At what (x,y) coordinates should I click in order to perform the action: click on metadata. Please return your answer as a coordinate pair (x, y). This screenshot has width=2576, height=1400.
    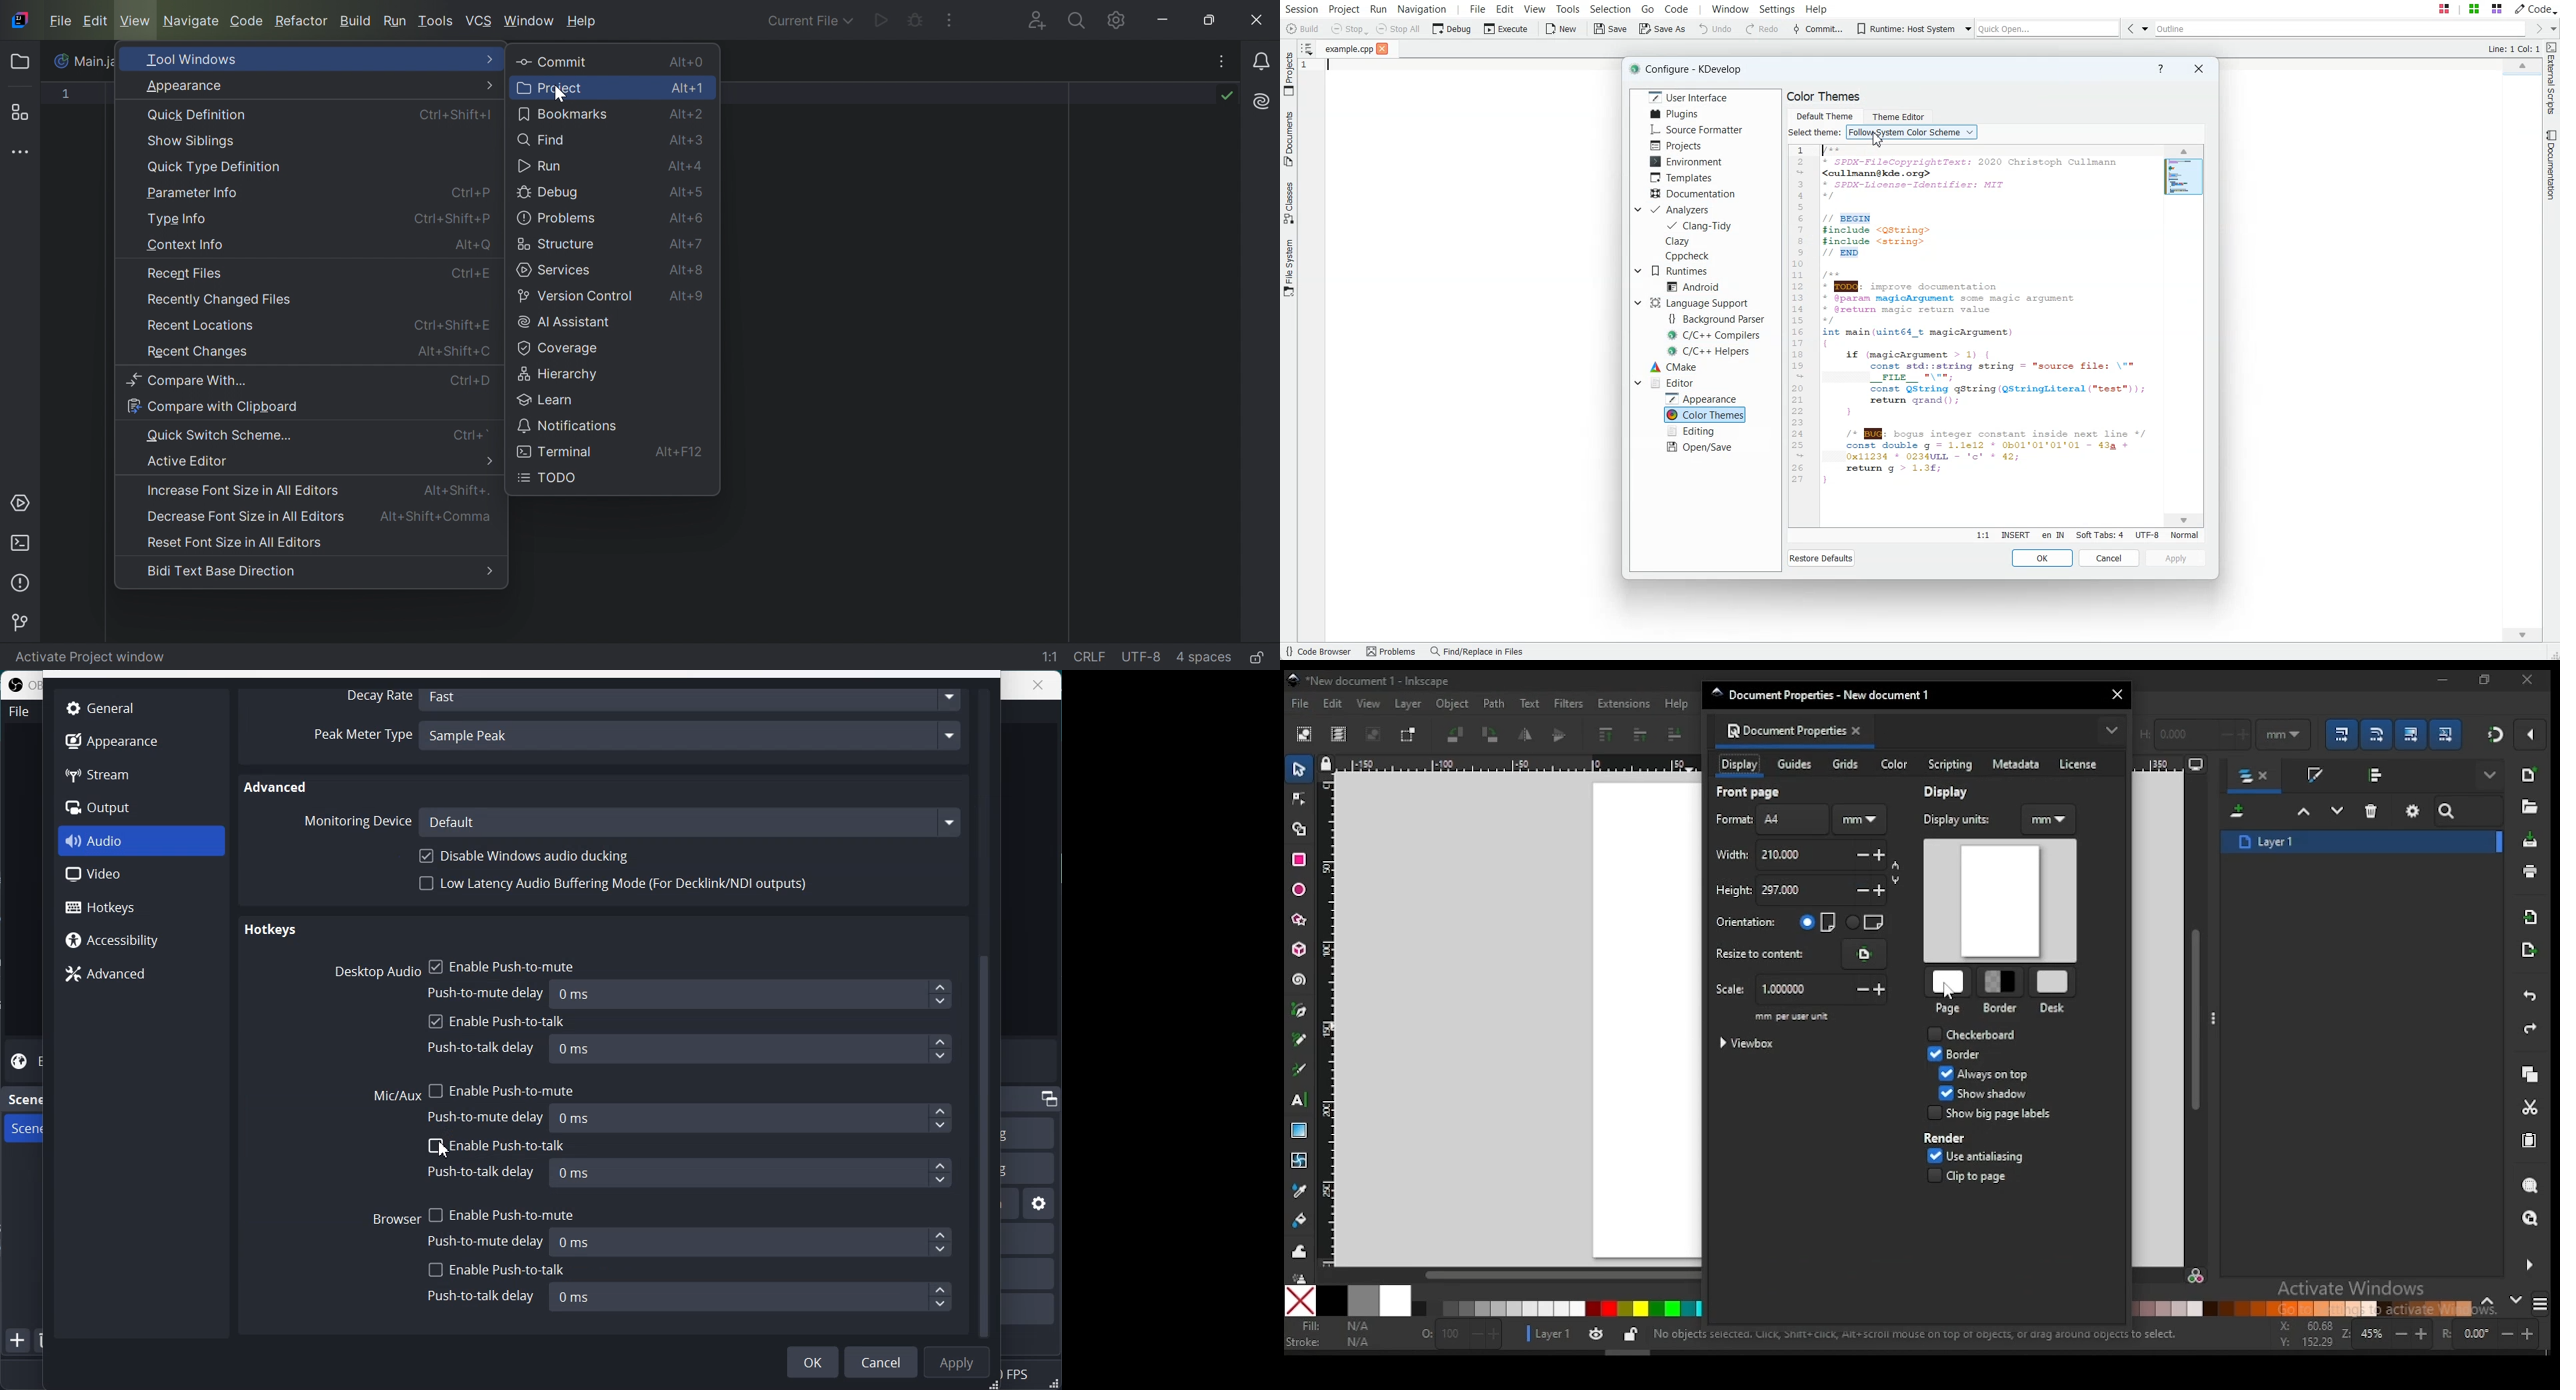
    Looking at the image, I should click on (2017, 764).